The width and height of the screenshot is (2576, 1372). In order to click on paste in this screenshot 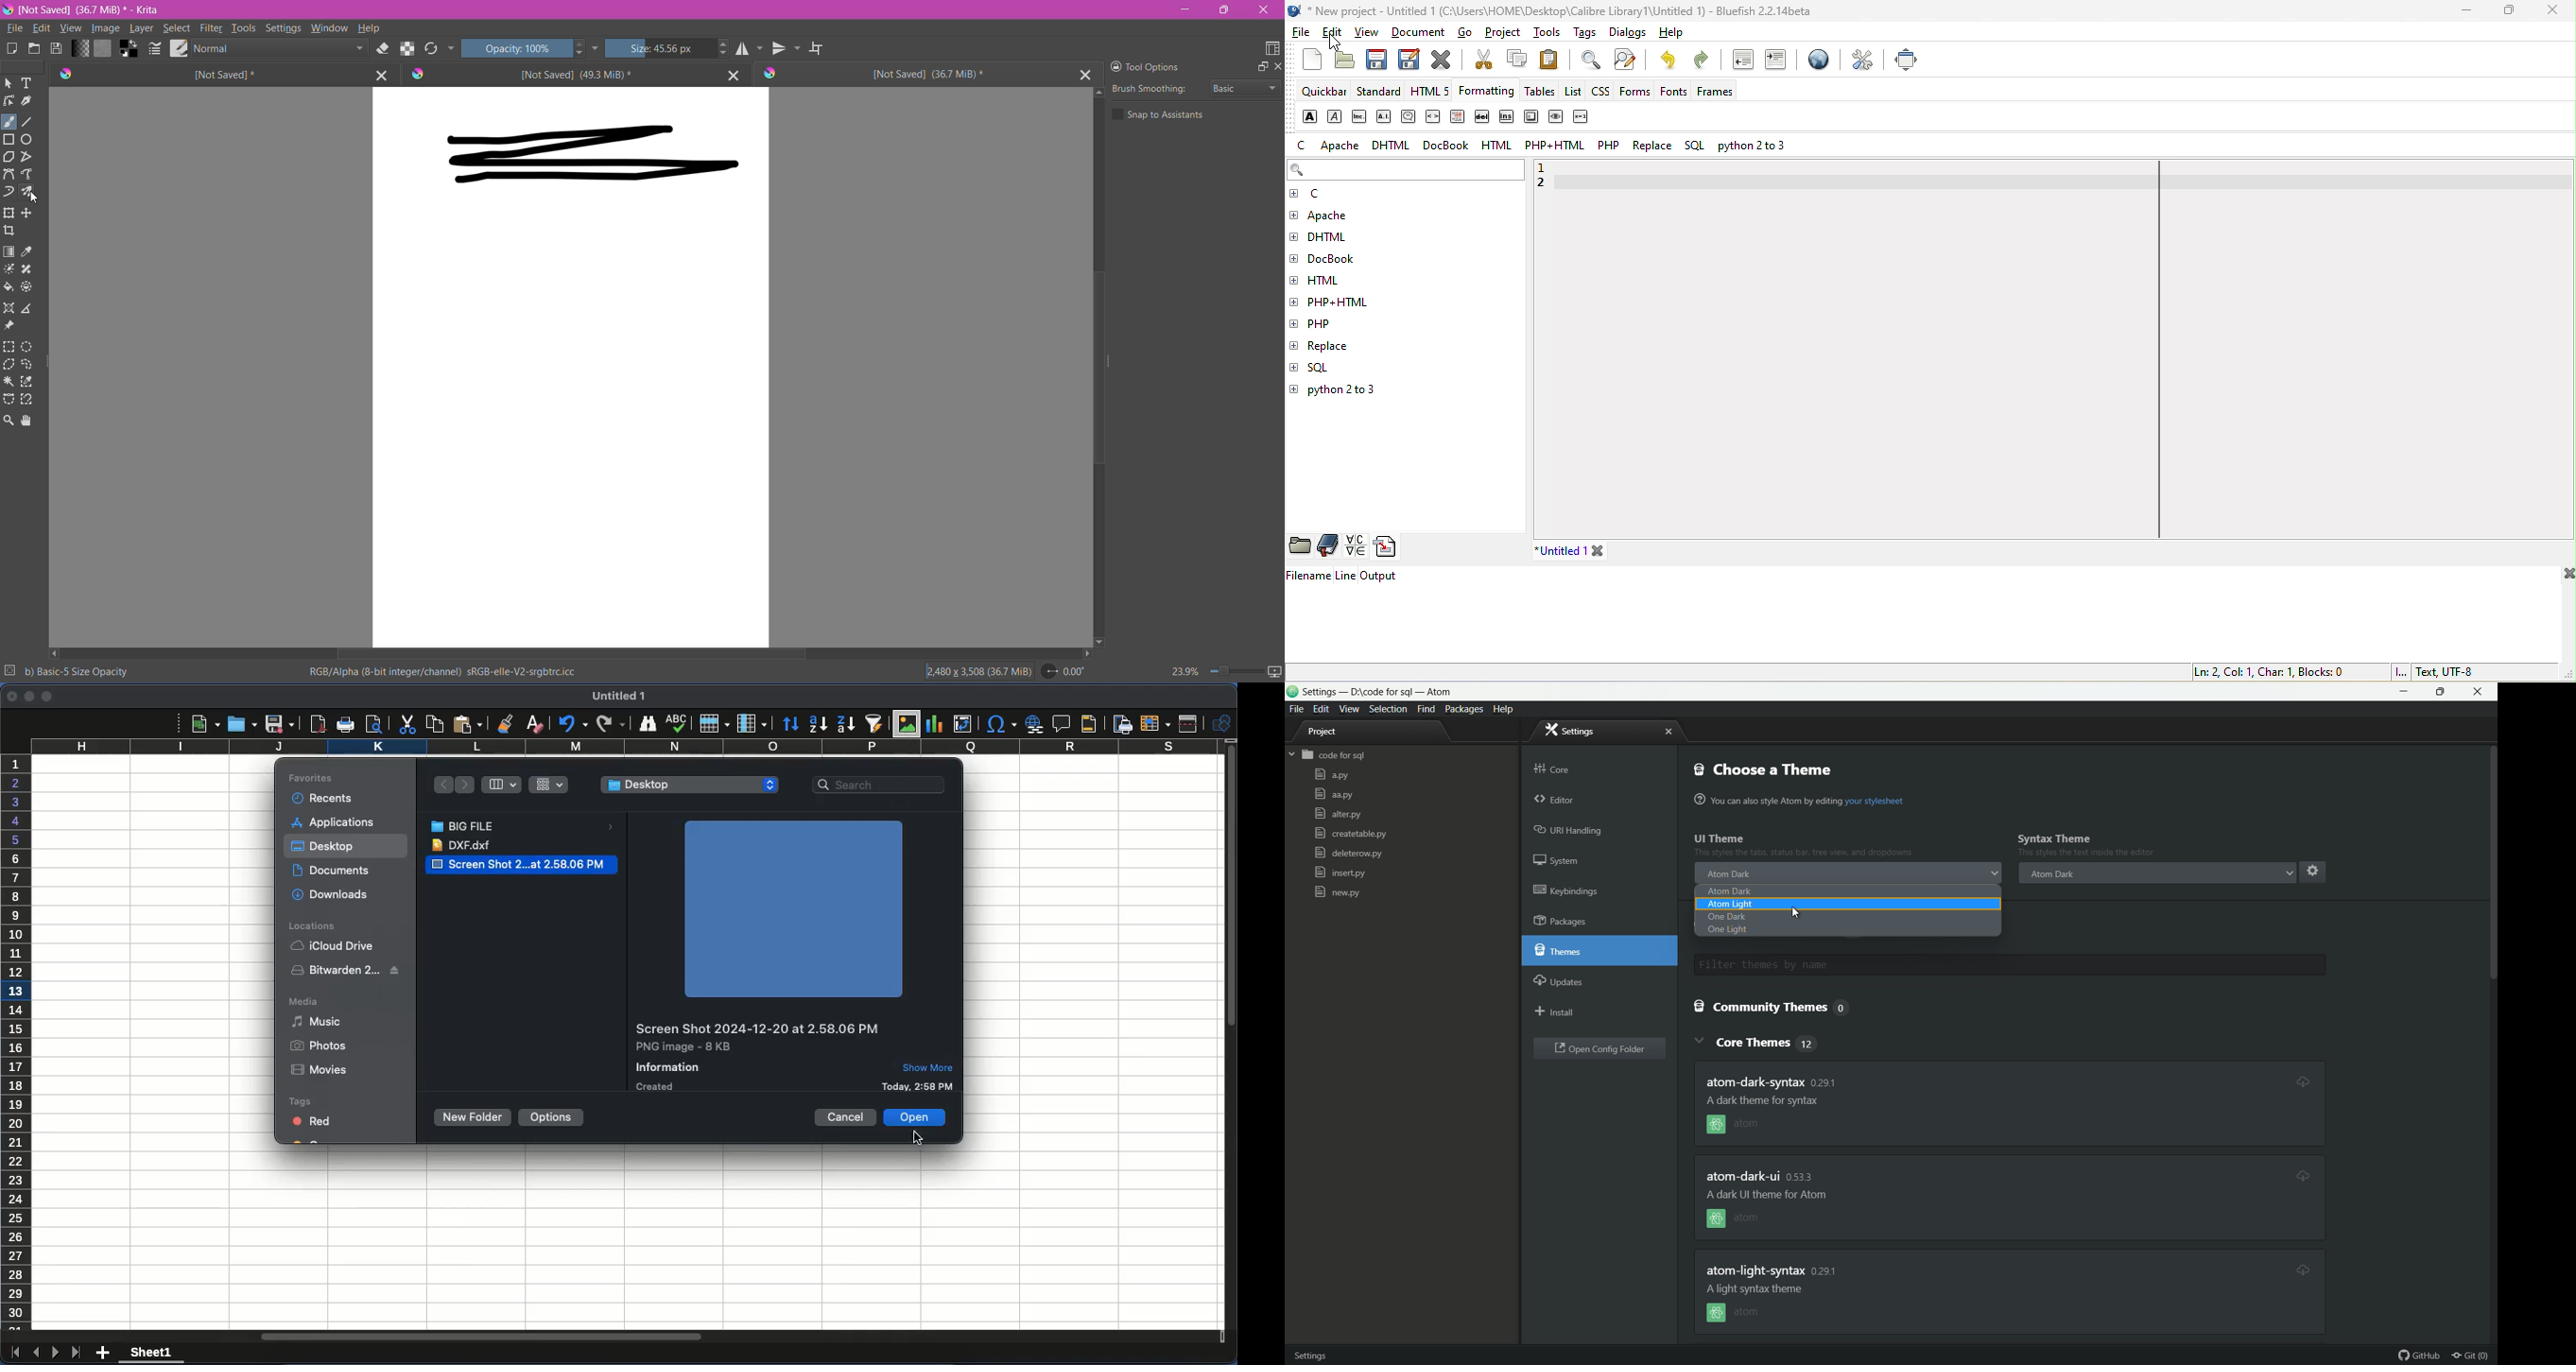, I will do `click(1553, 63)`.